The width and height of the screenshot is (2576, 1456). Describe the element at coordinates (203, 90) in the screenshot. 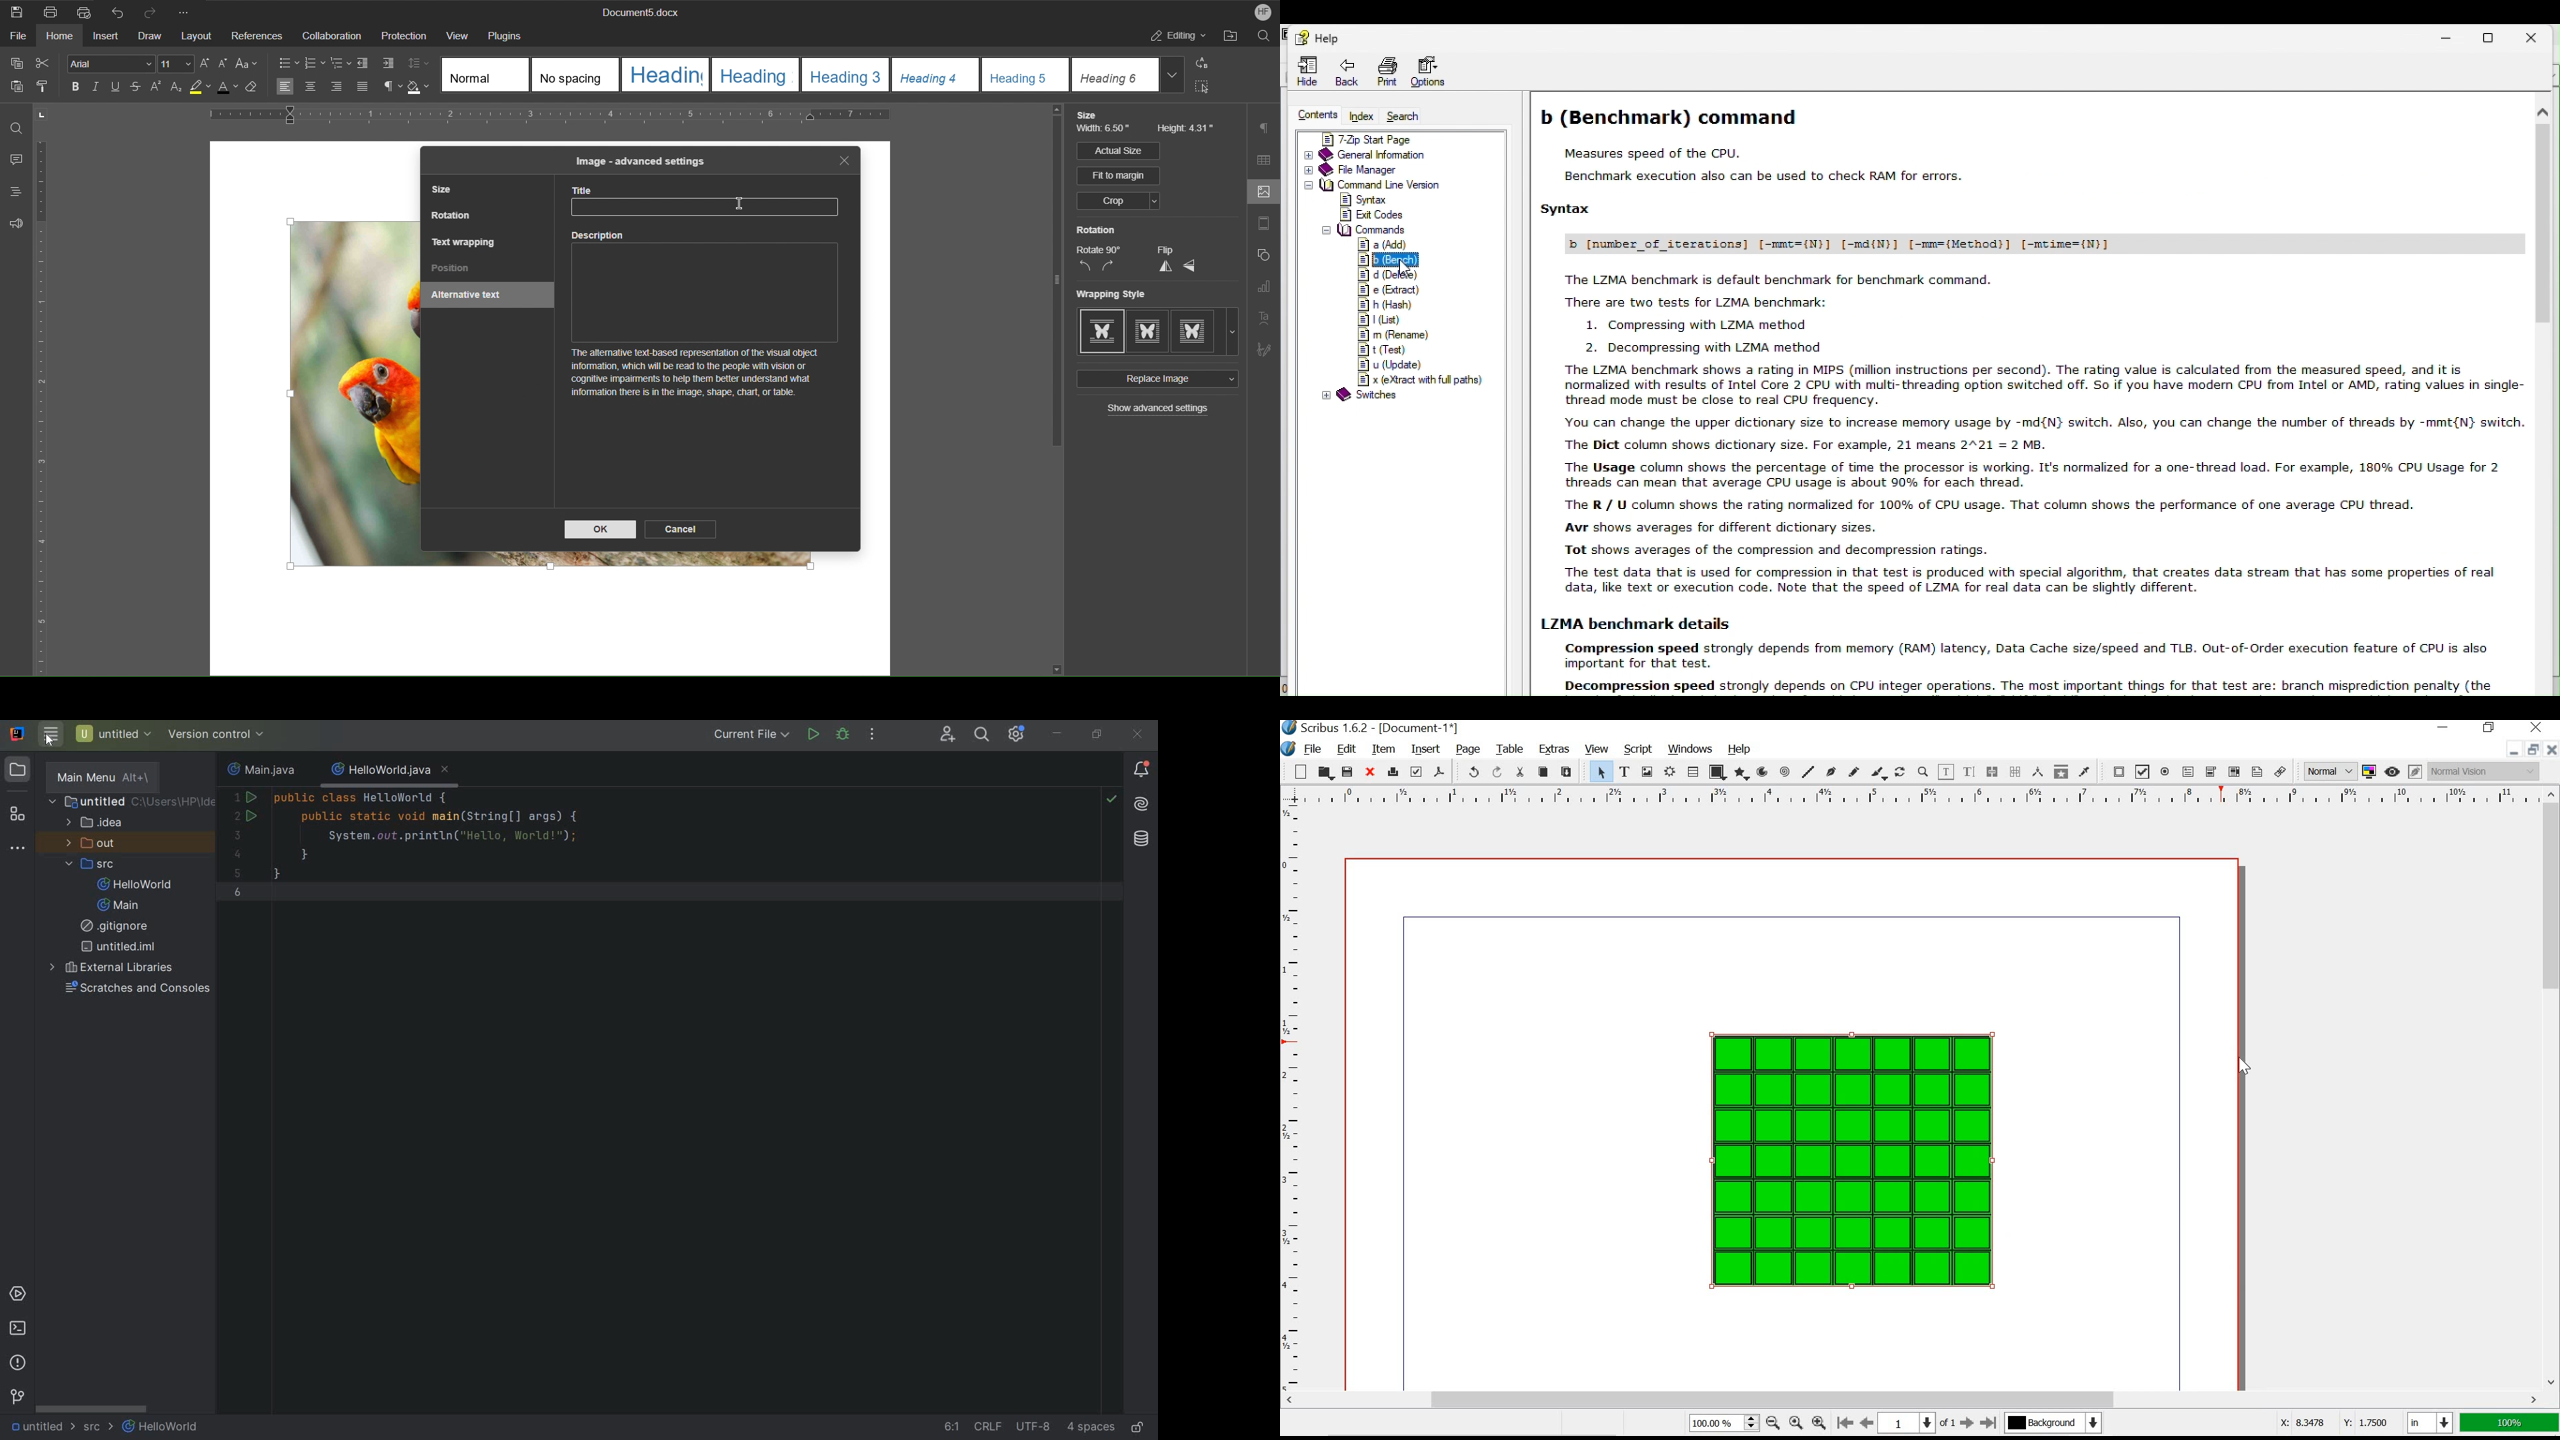

I see `Highlight` at that location.